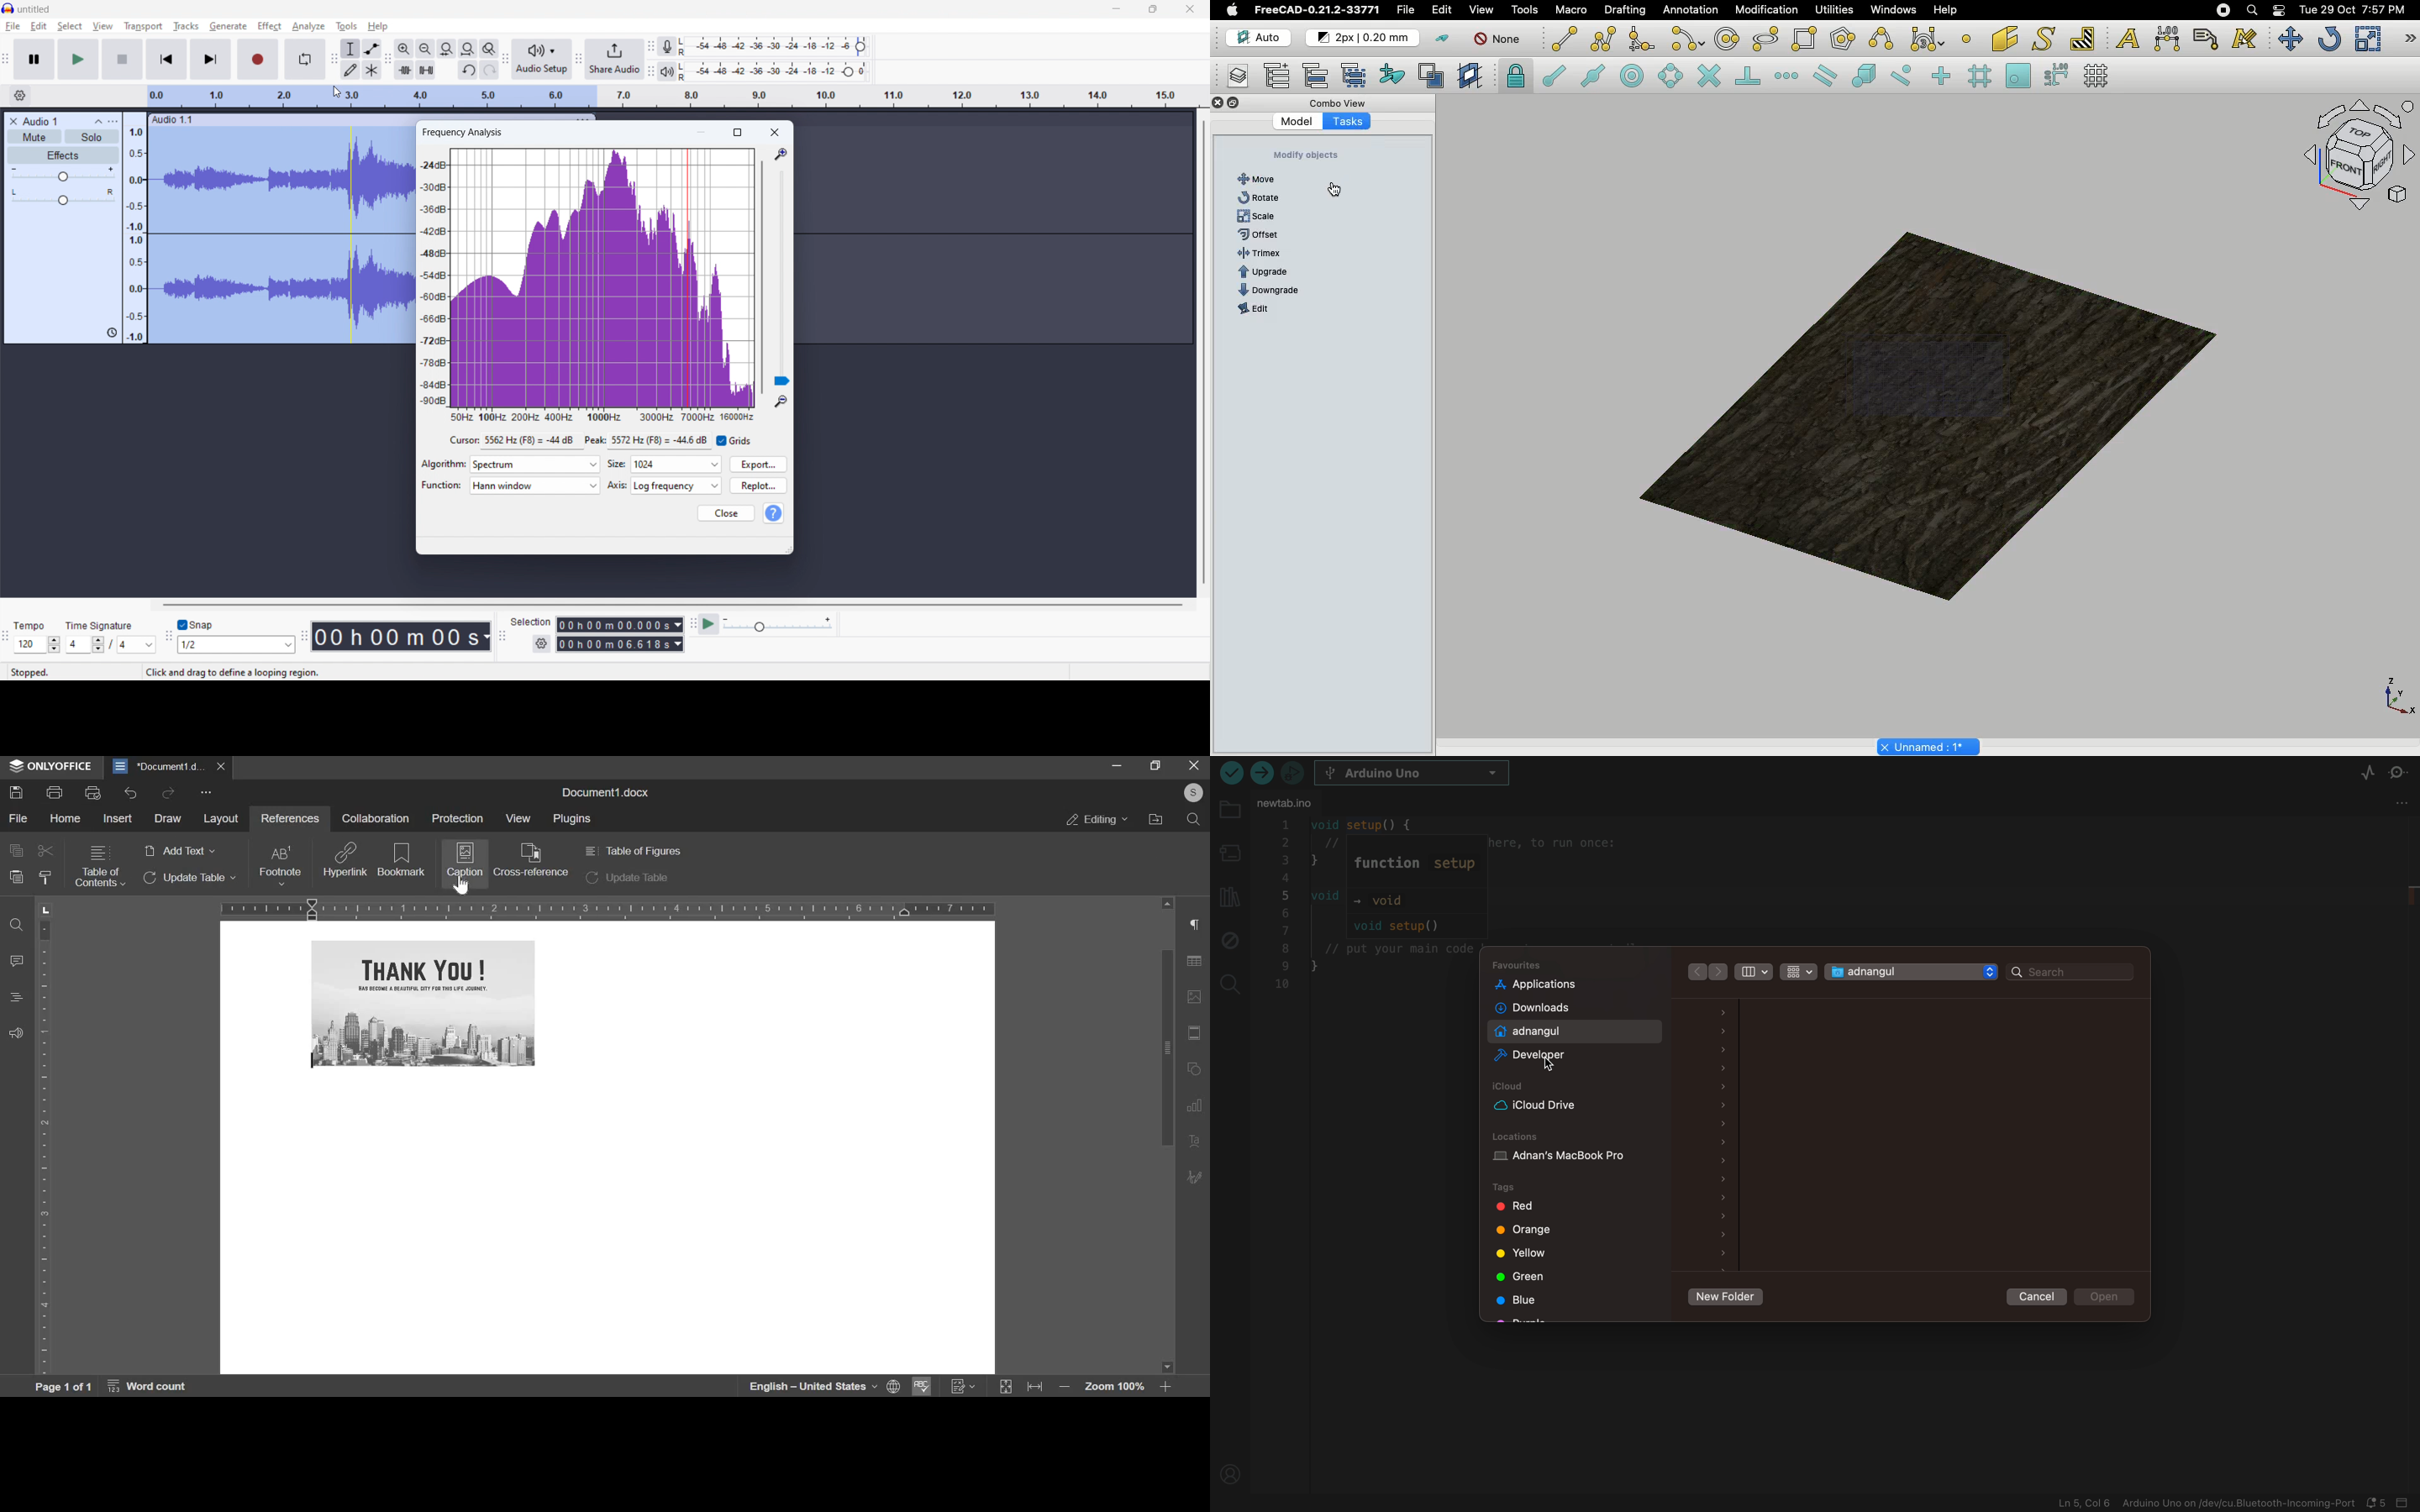 The image size is (2436, 1512). What do you see at coordinates (727, 513) in the screenshot?
I see `close` at bounding box center [727, 513].